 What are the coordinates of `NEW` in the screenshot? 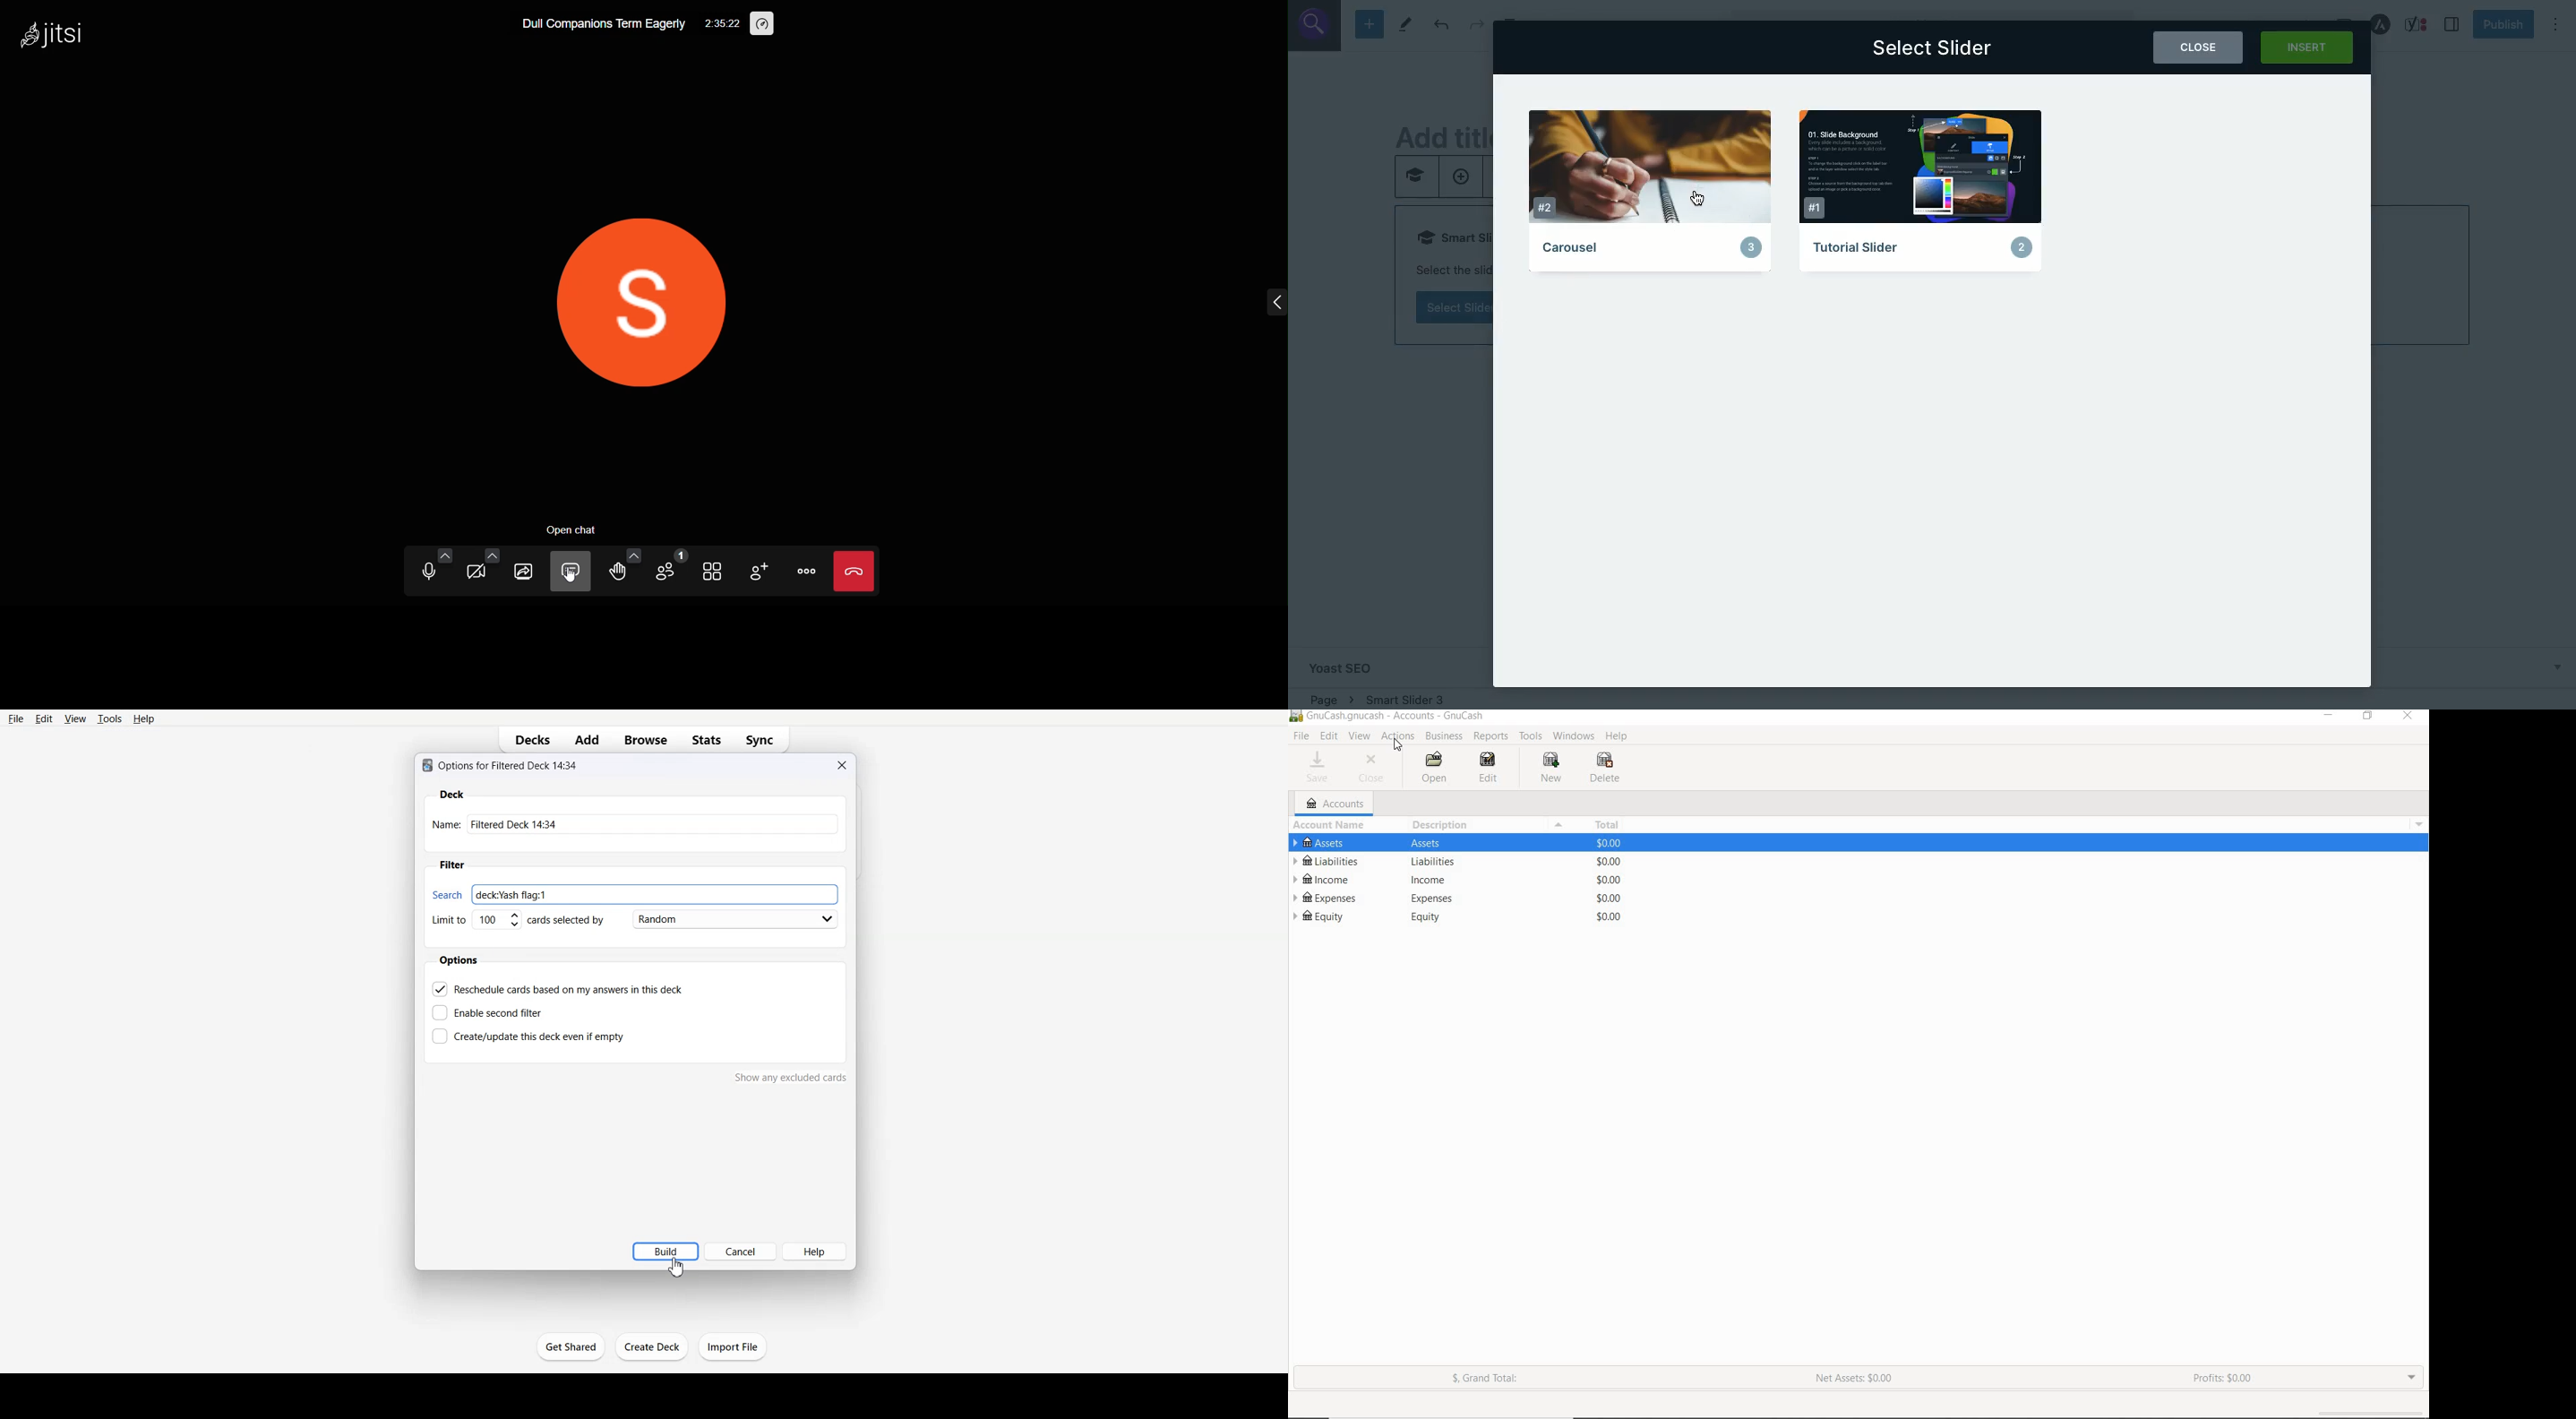 It's located at (1550, 770).